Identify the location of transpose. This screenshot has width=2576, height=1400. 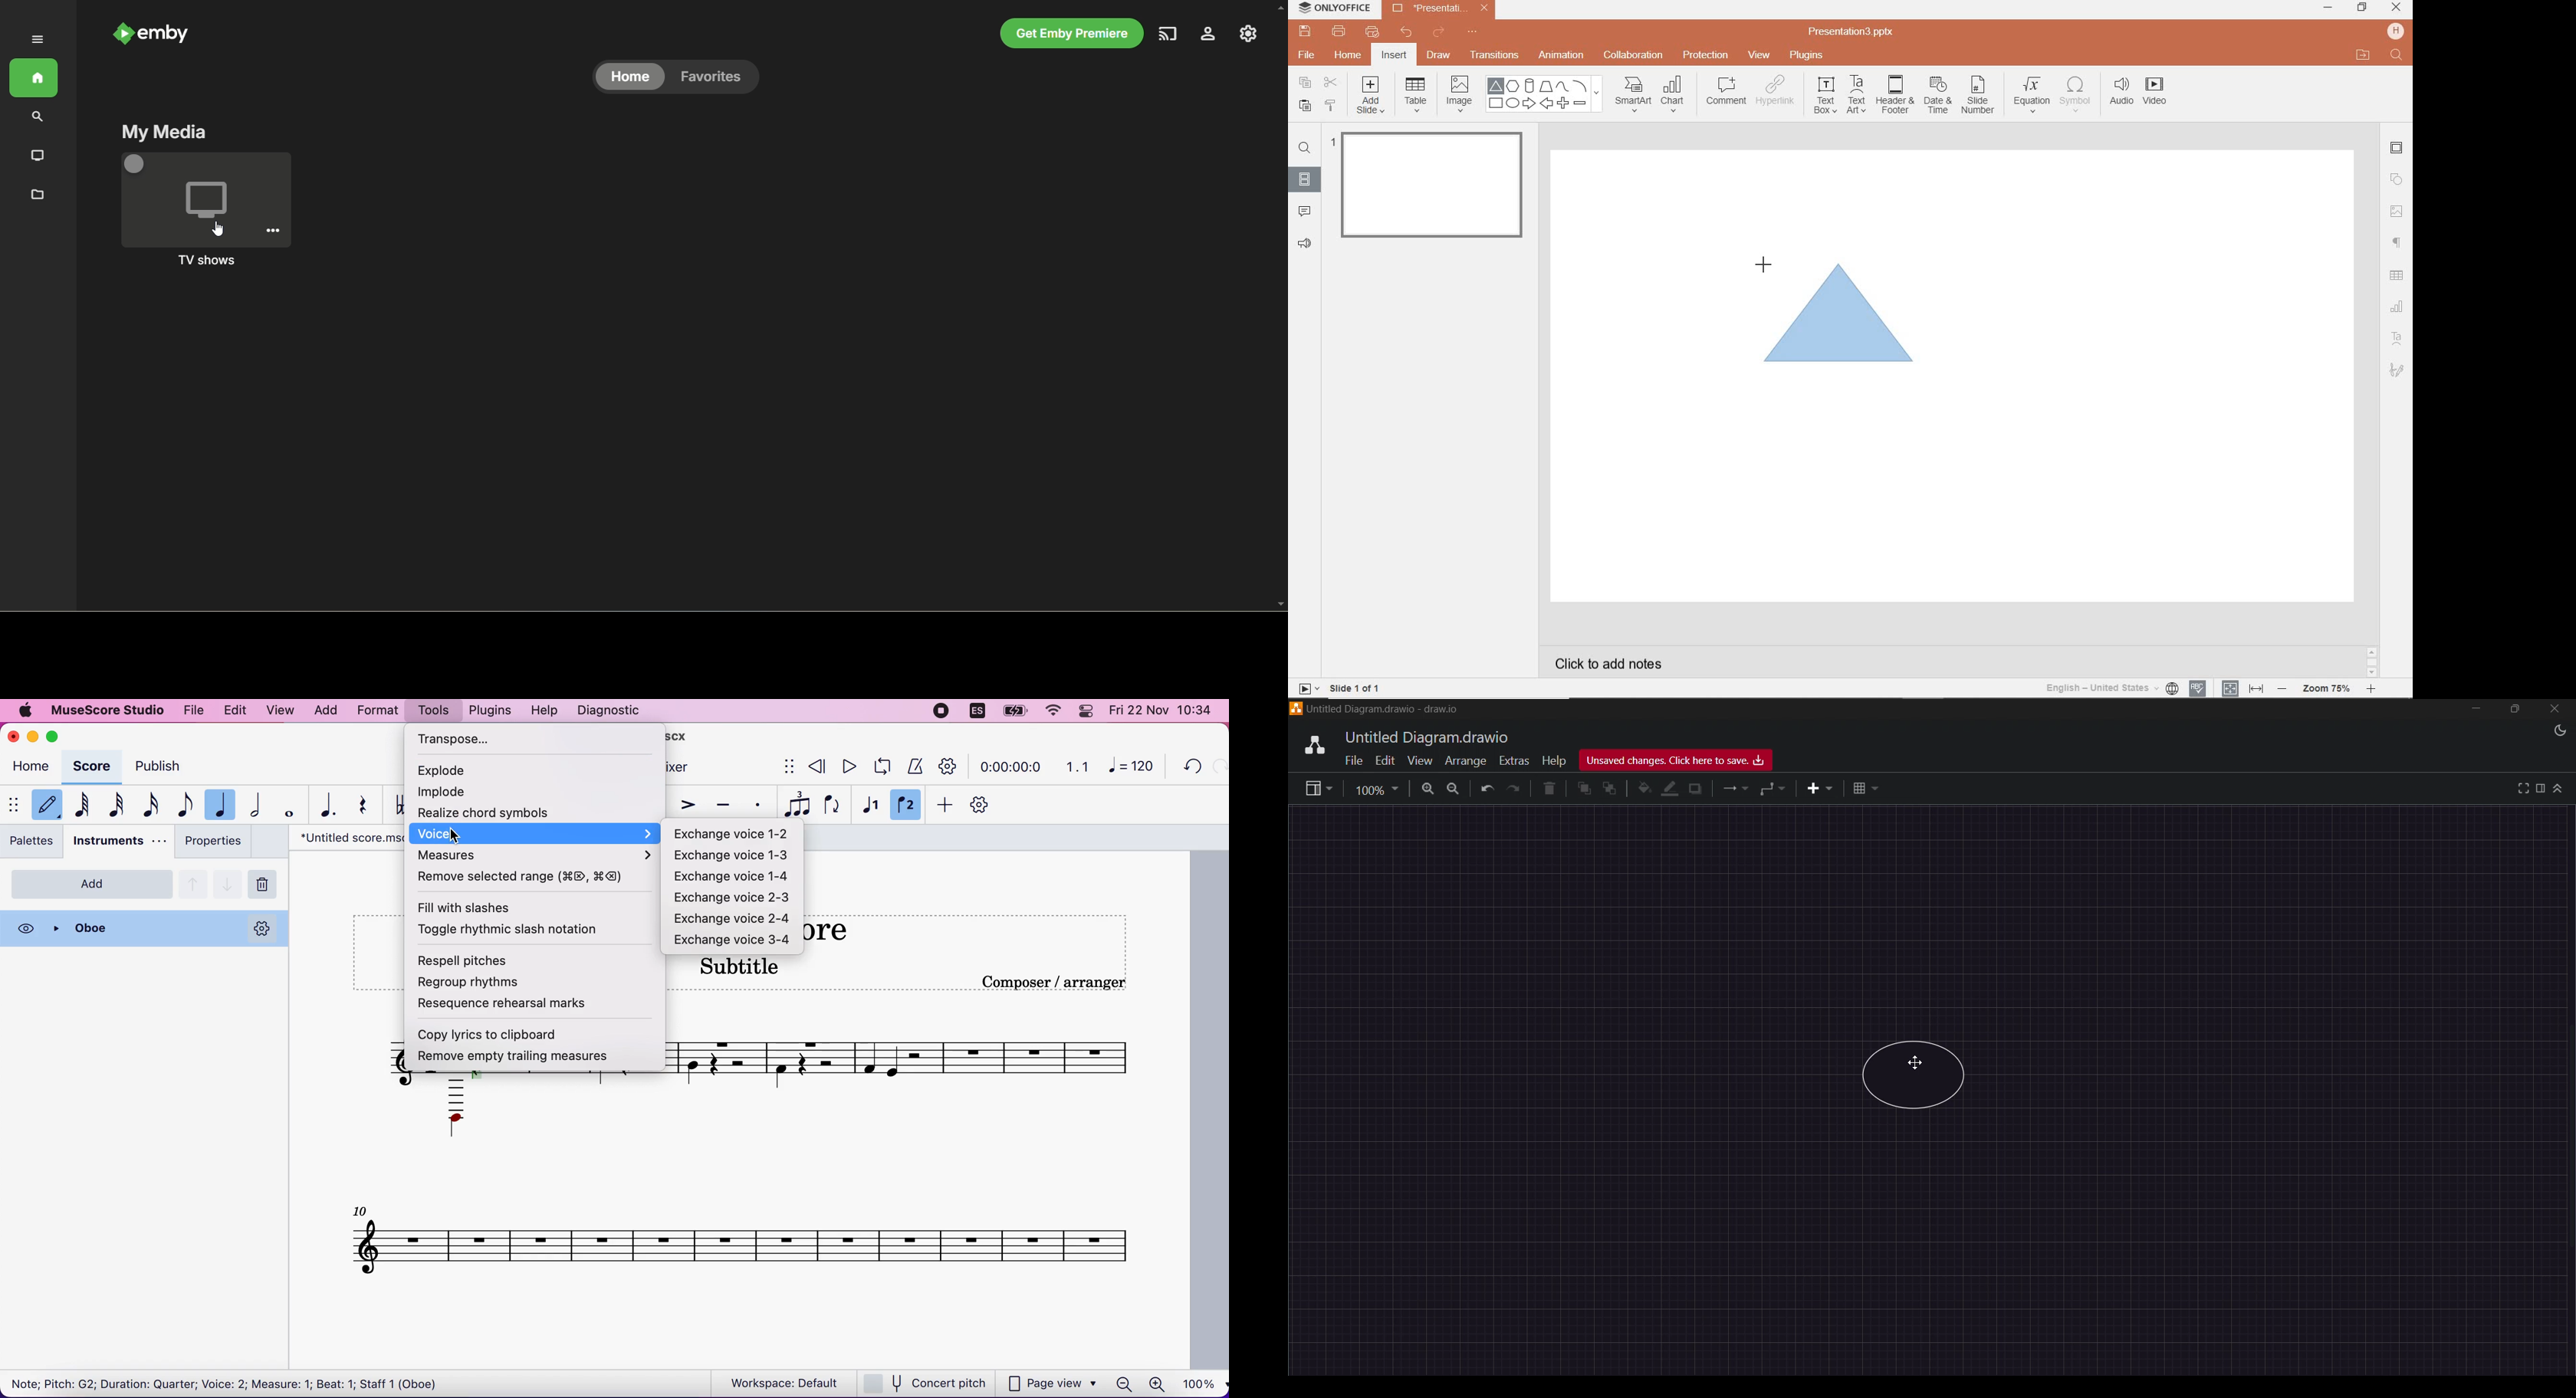
(506, 738).